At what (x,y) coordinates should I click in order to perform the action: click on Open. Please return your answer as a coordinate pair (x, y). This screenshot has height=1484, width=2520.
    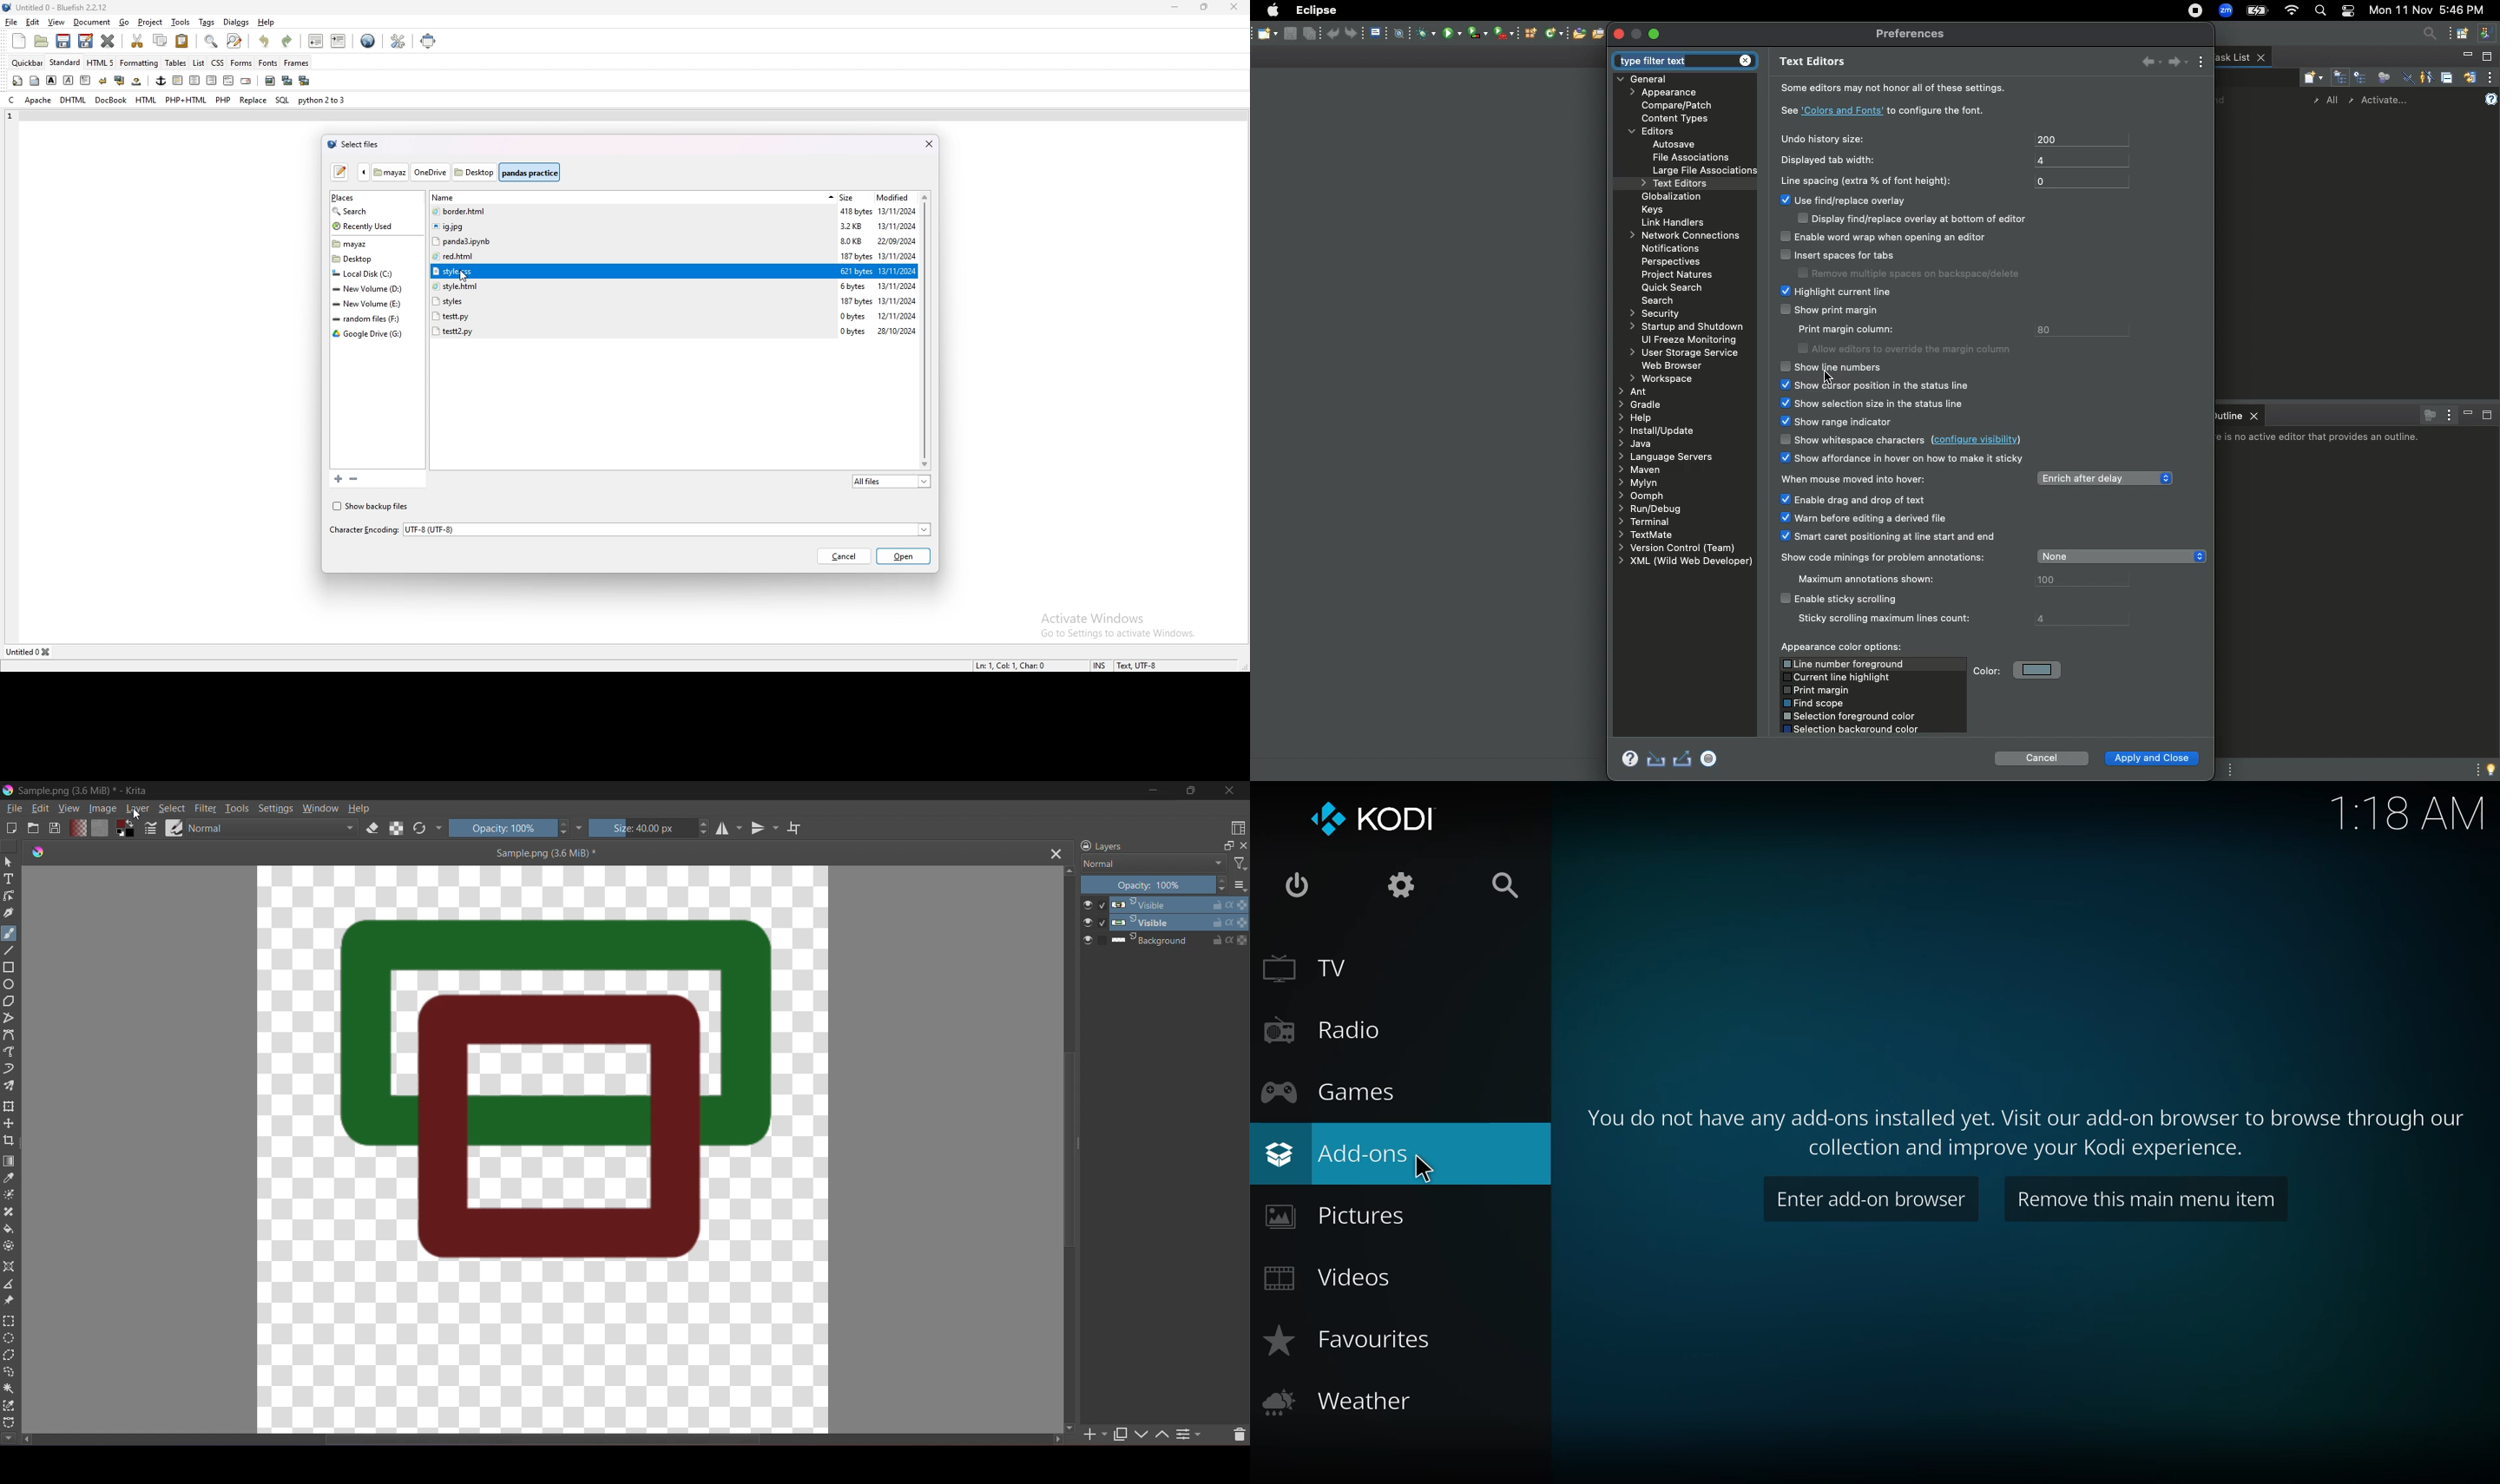
    Looking at the image, I should click on (34, 829).